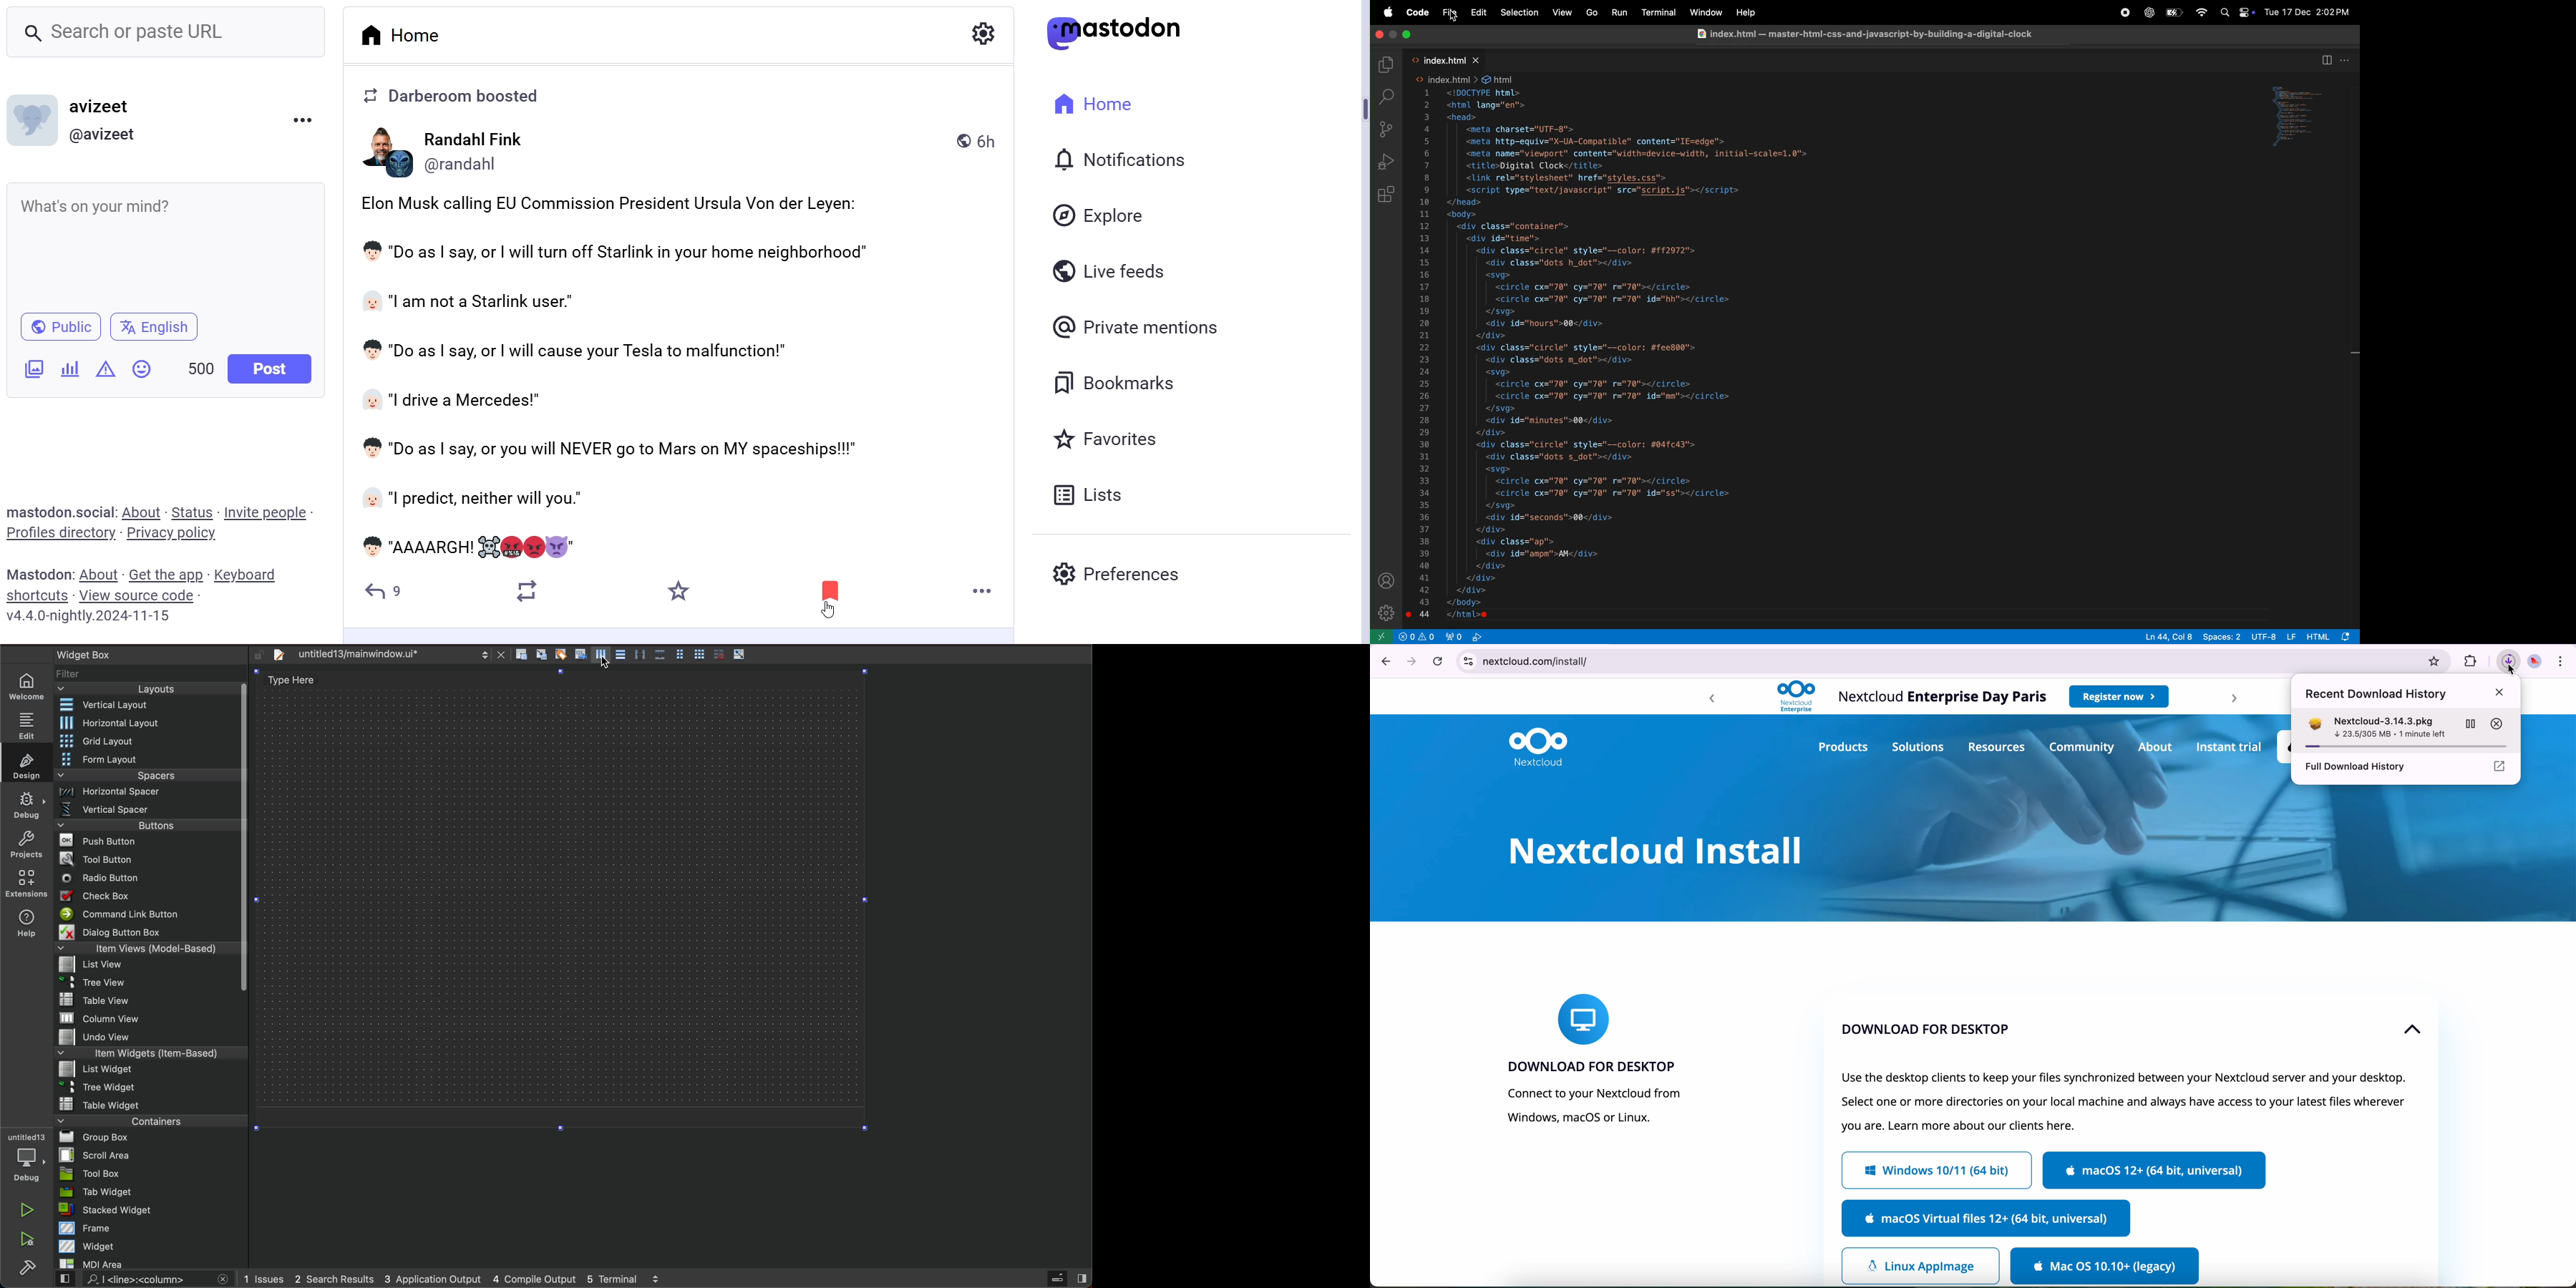 This screenshot has width=2576, height=1288. I want to click on list view, so click(147, 965).